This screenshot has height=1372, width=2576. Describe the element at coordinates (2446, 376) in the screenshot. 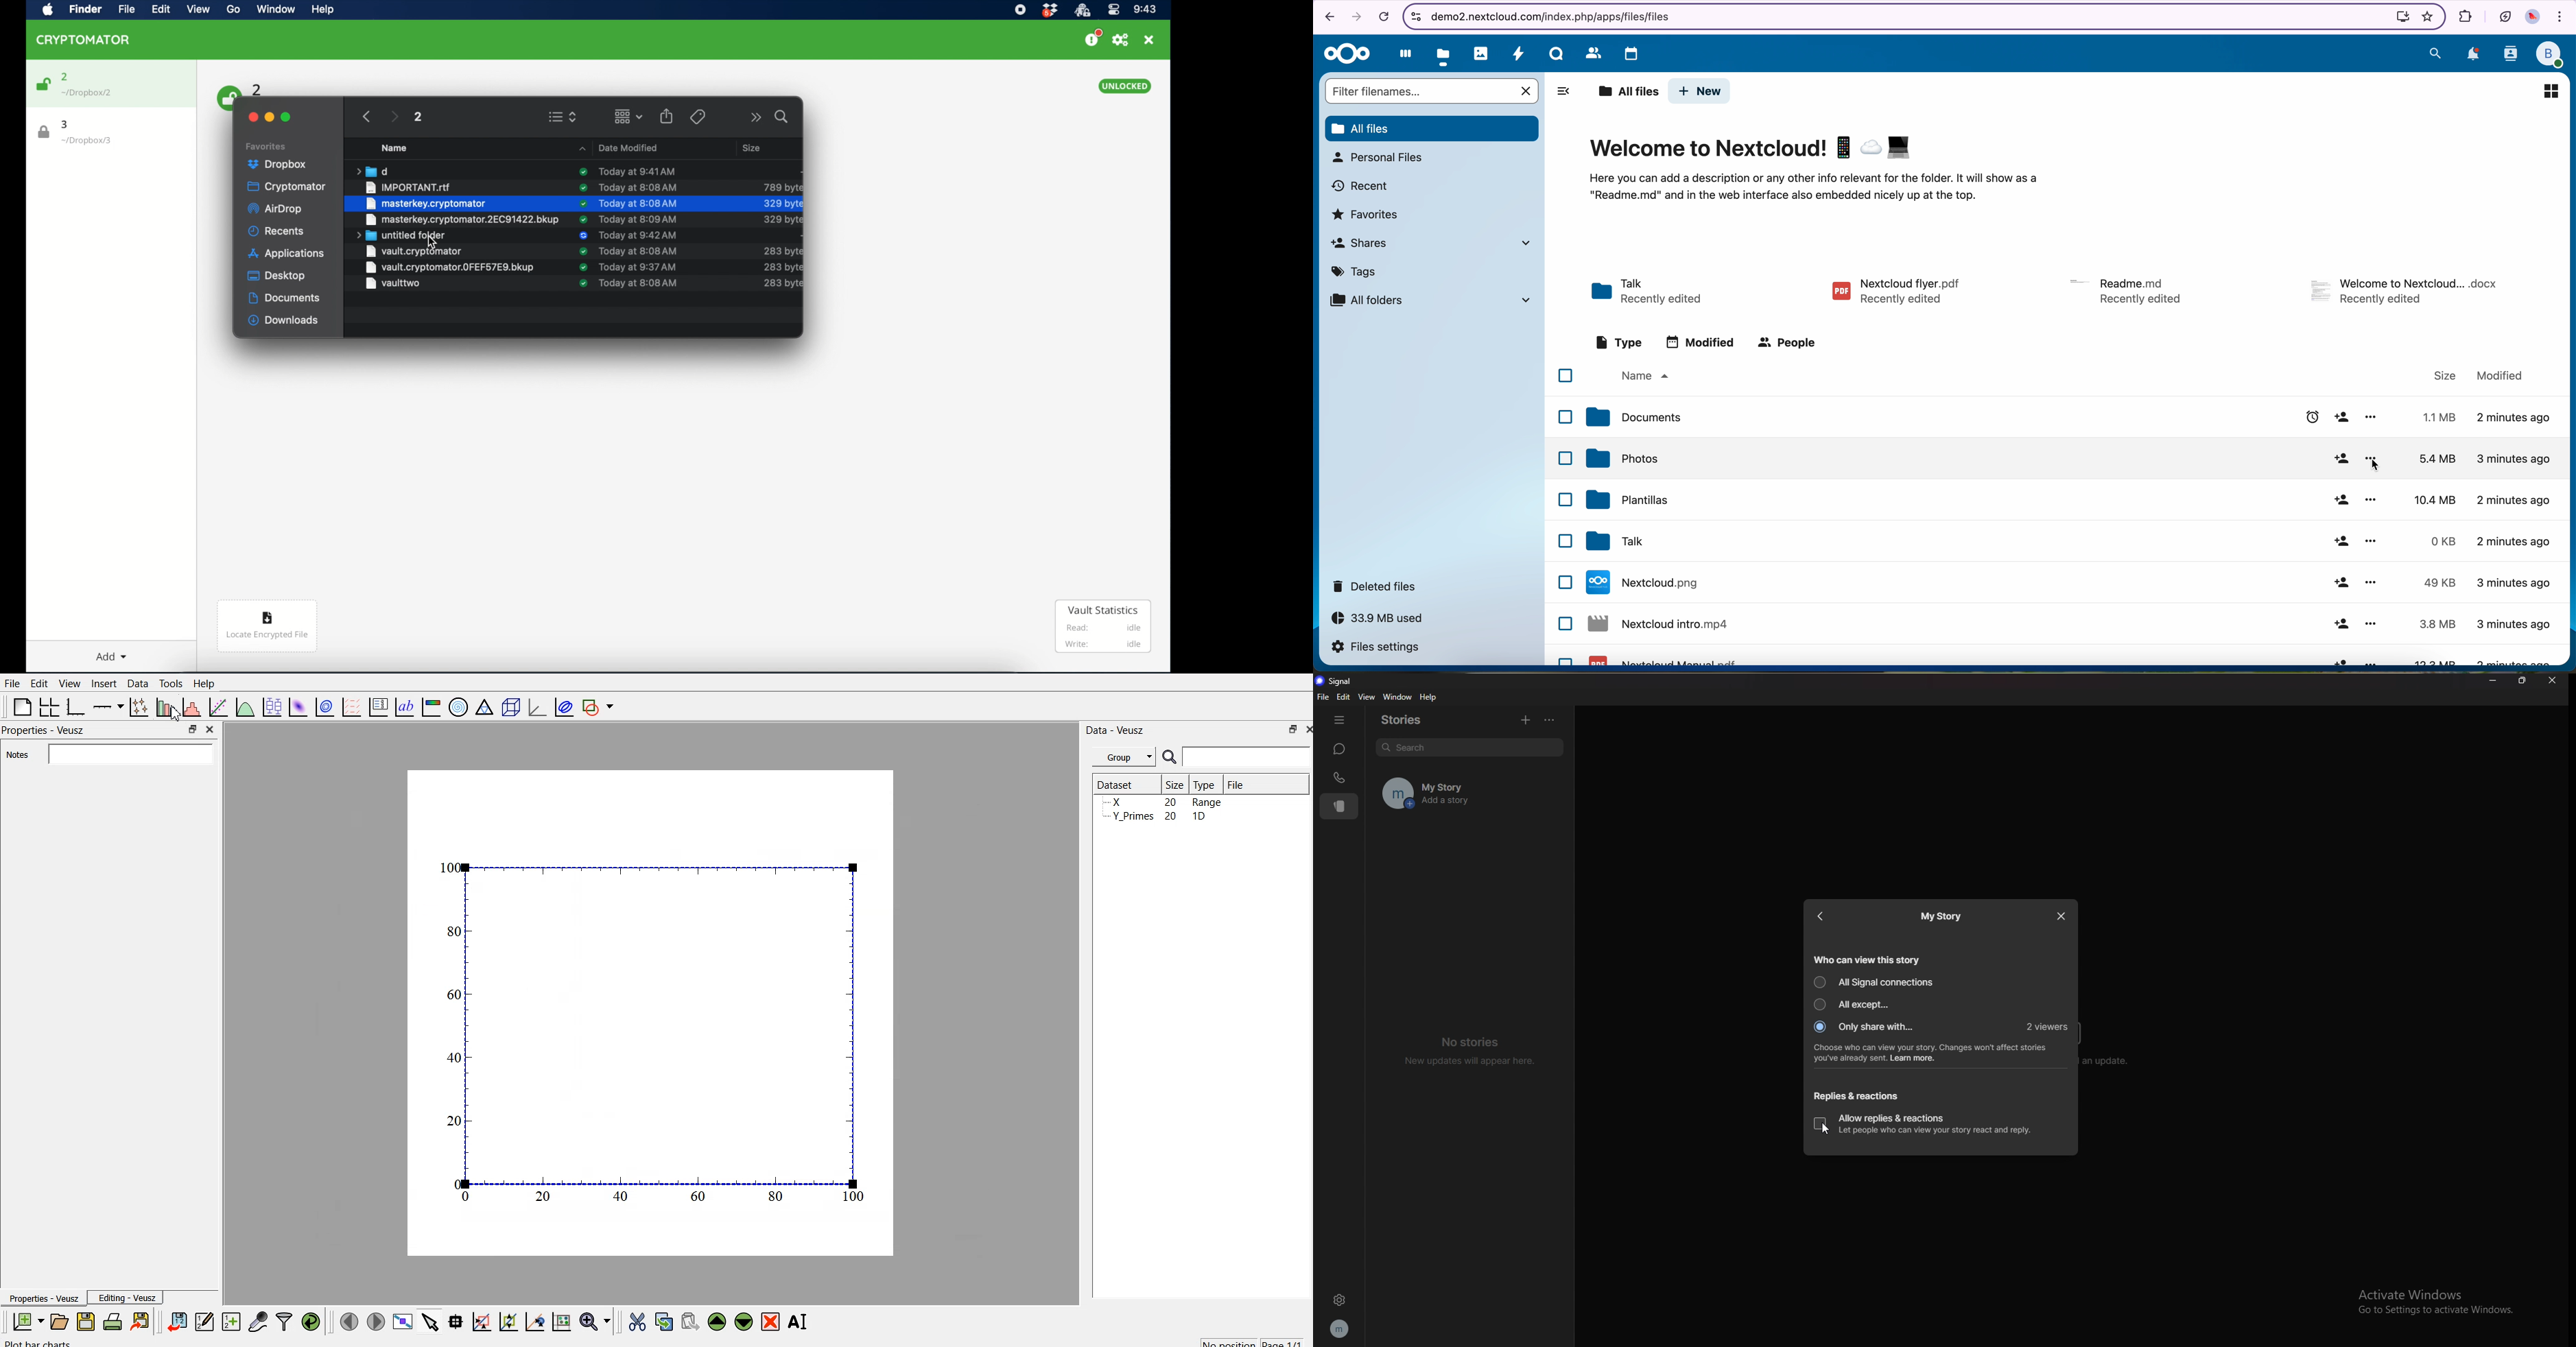

I see `size` at that location.